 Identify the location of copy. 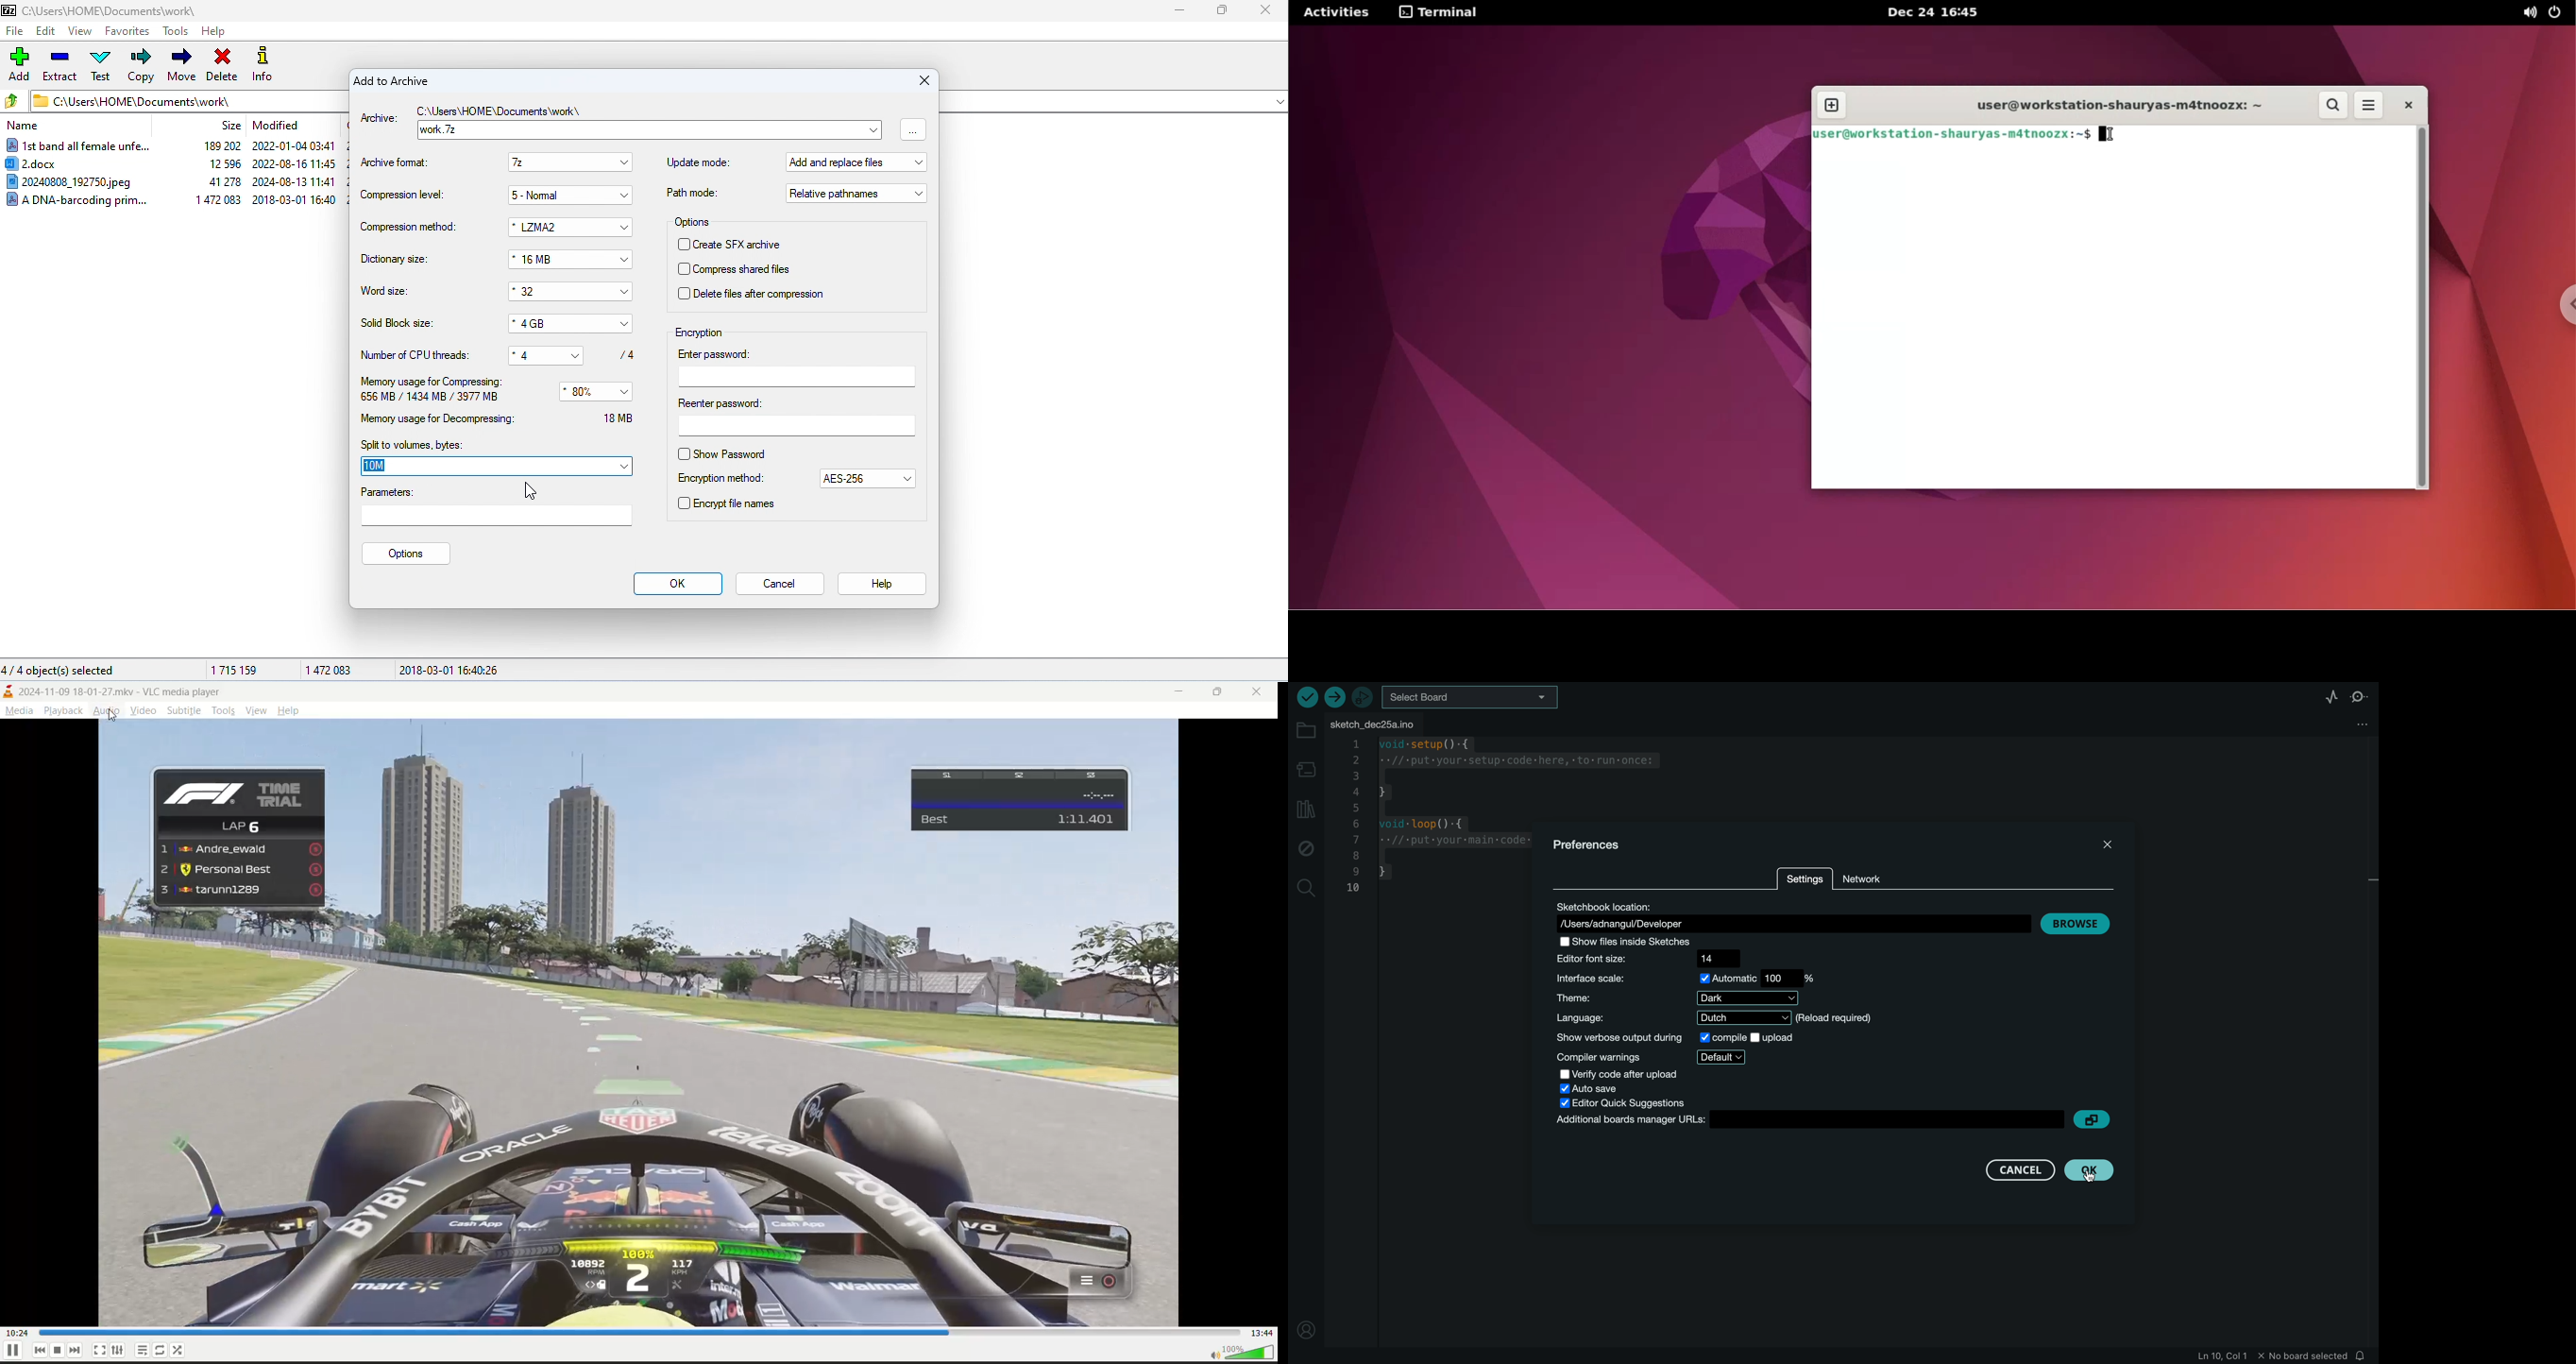
(2095, 1119).